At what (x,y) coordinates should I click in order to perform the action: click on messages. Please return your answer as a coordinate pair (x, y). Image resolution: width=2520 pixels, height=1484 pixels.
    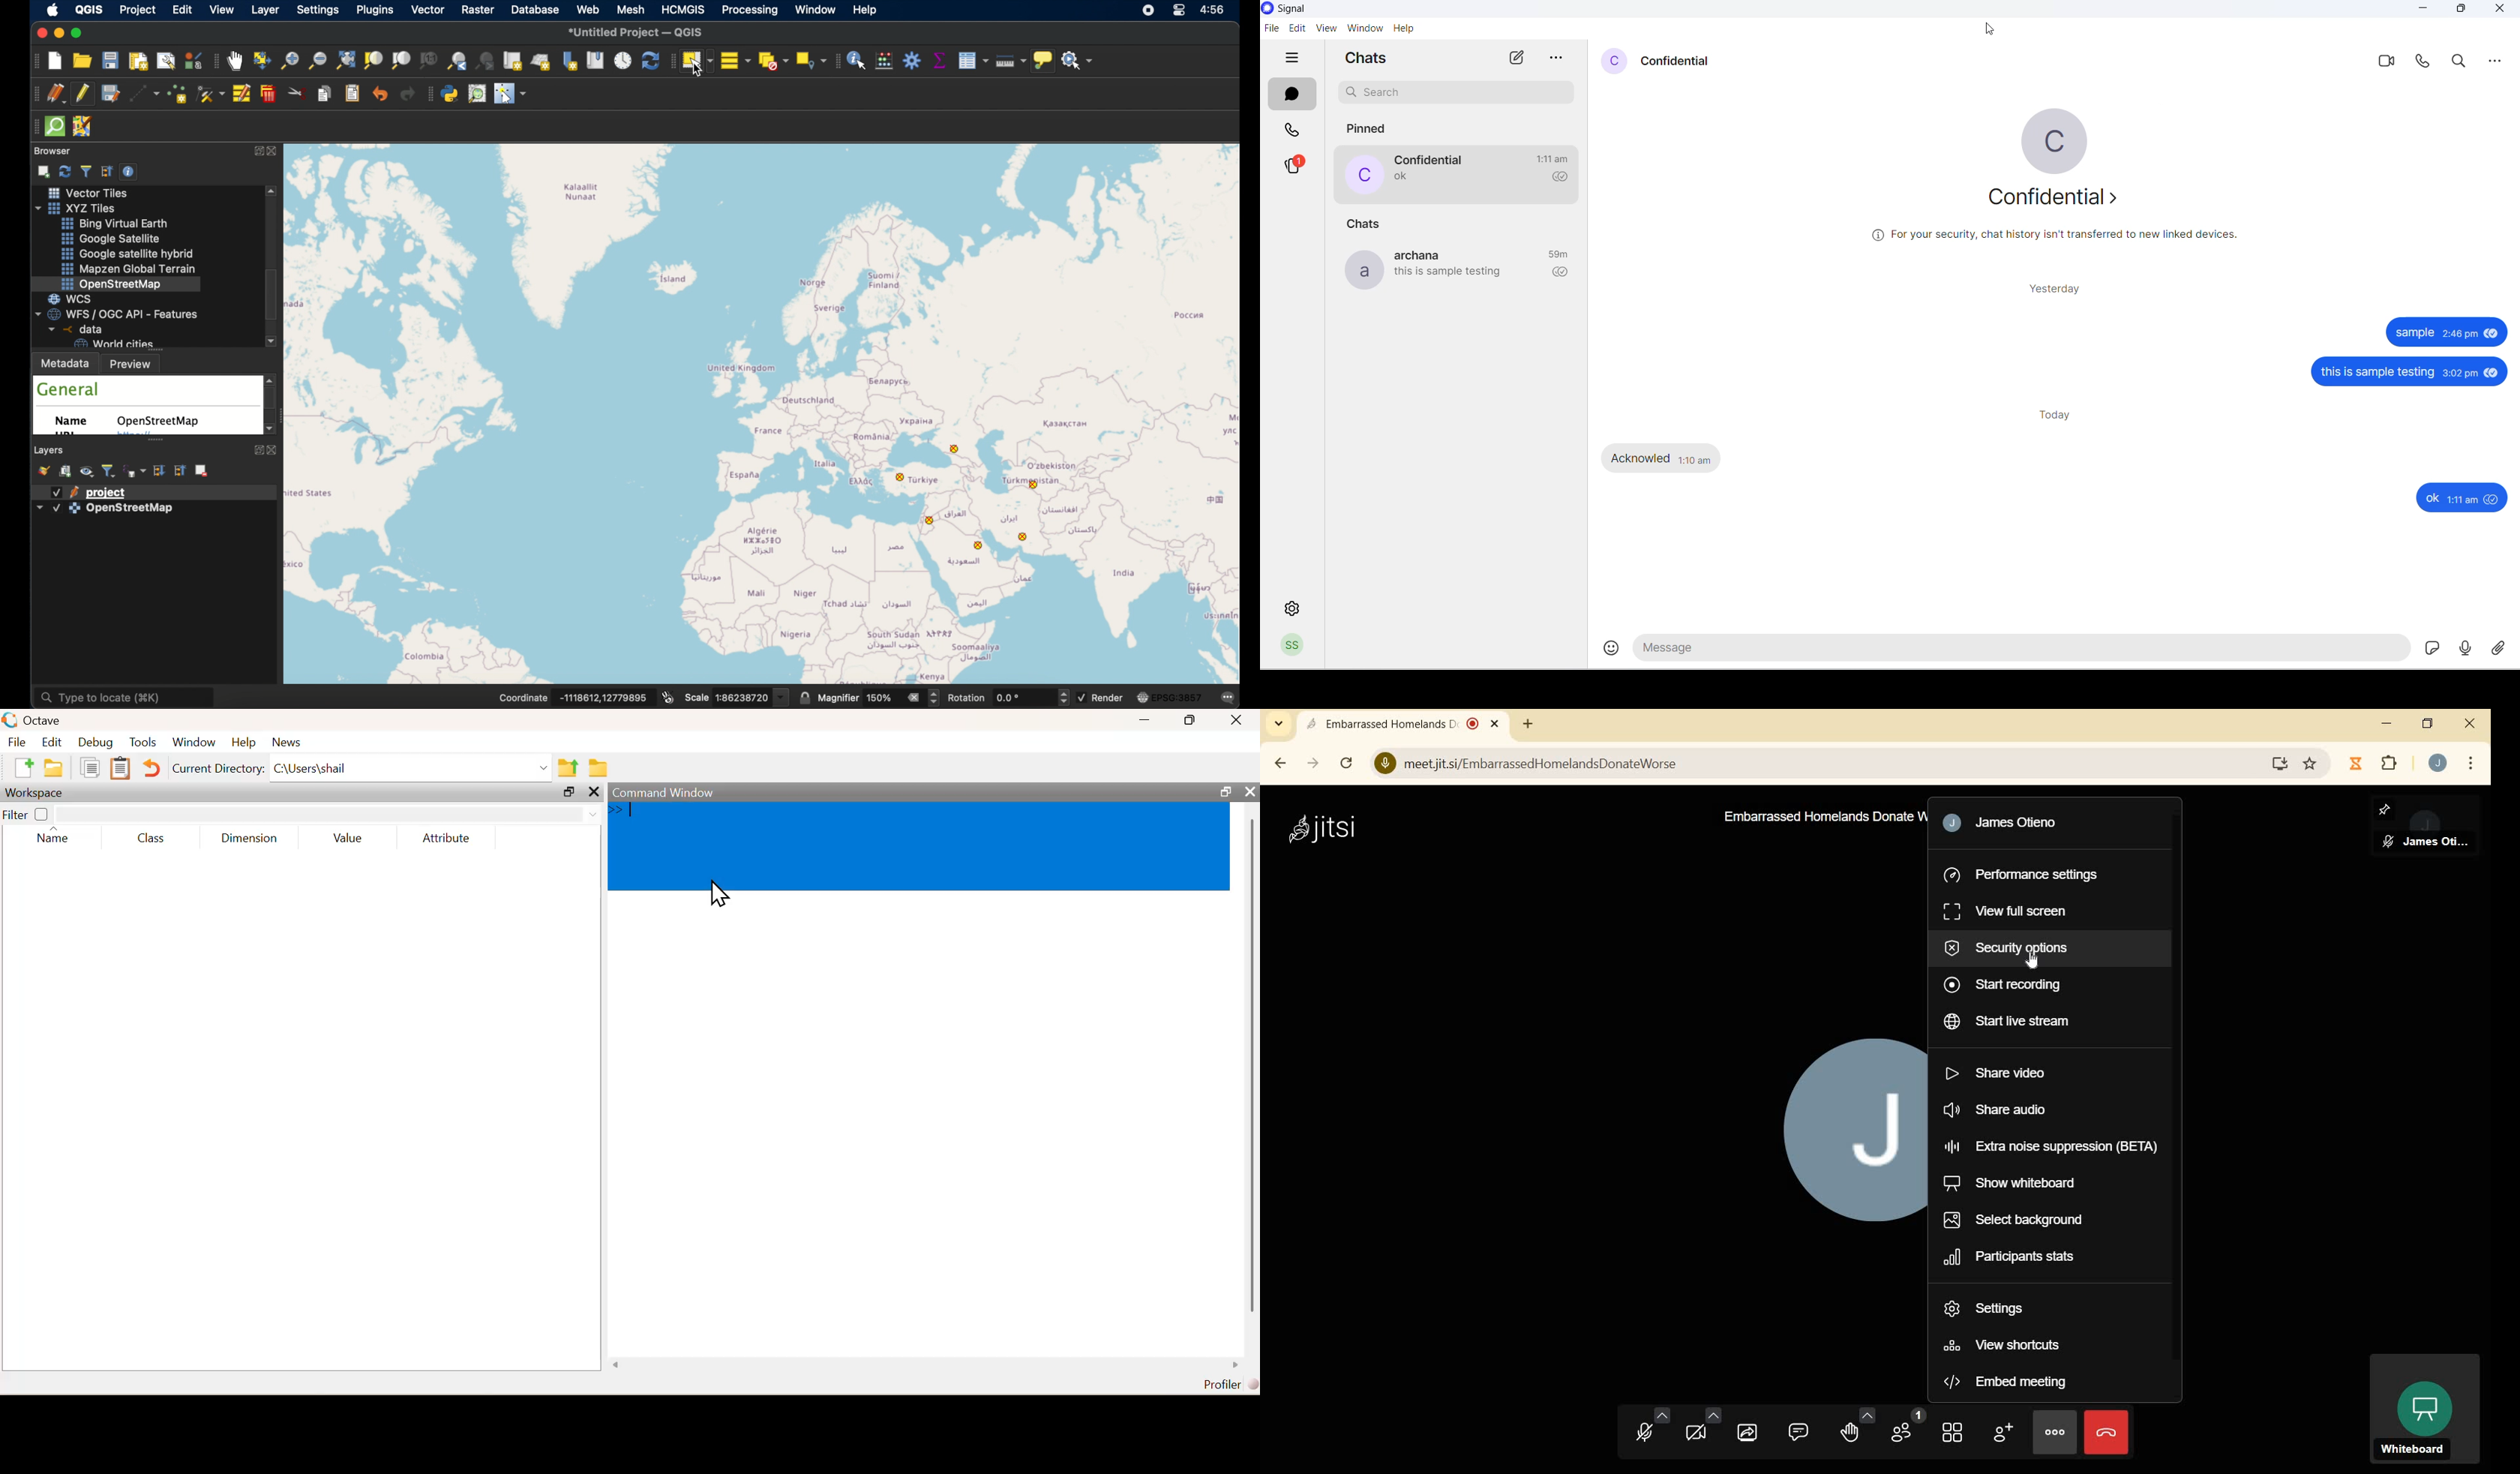
    Looking at the image, I should click on (1291, 95).